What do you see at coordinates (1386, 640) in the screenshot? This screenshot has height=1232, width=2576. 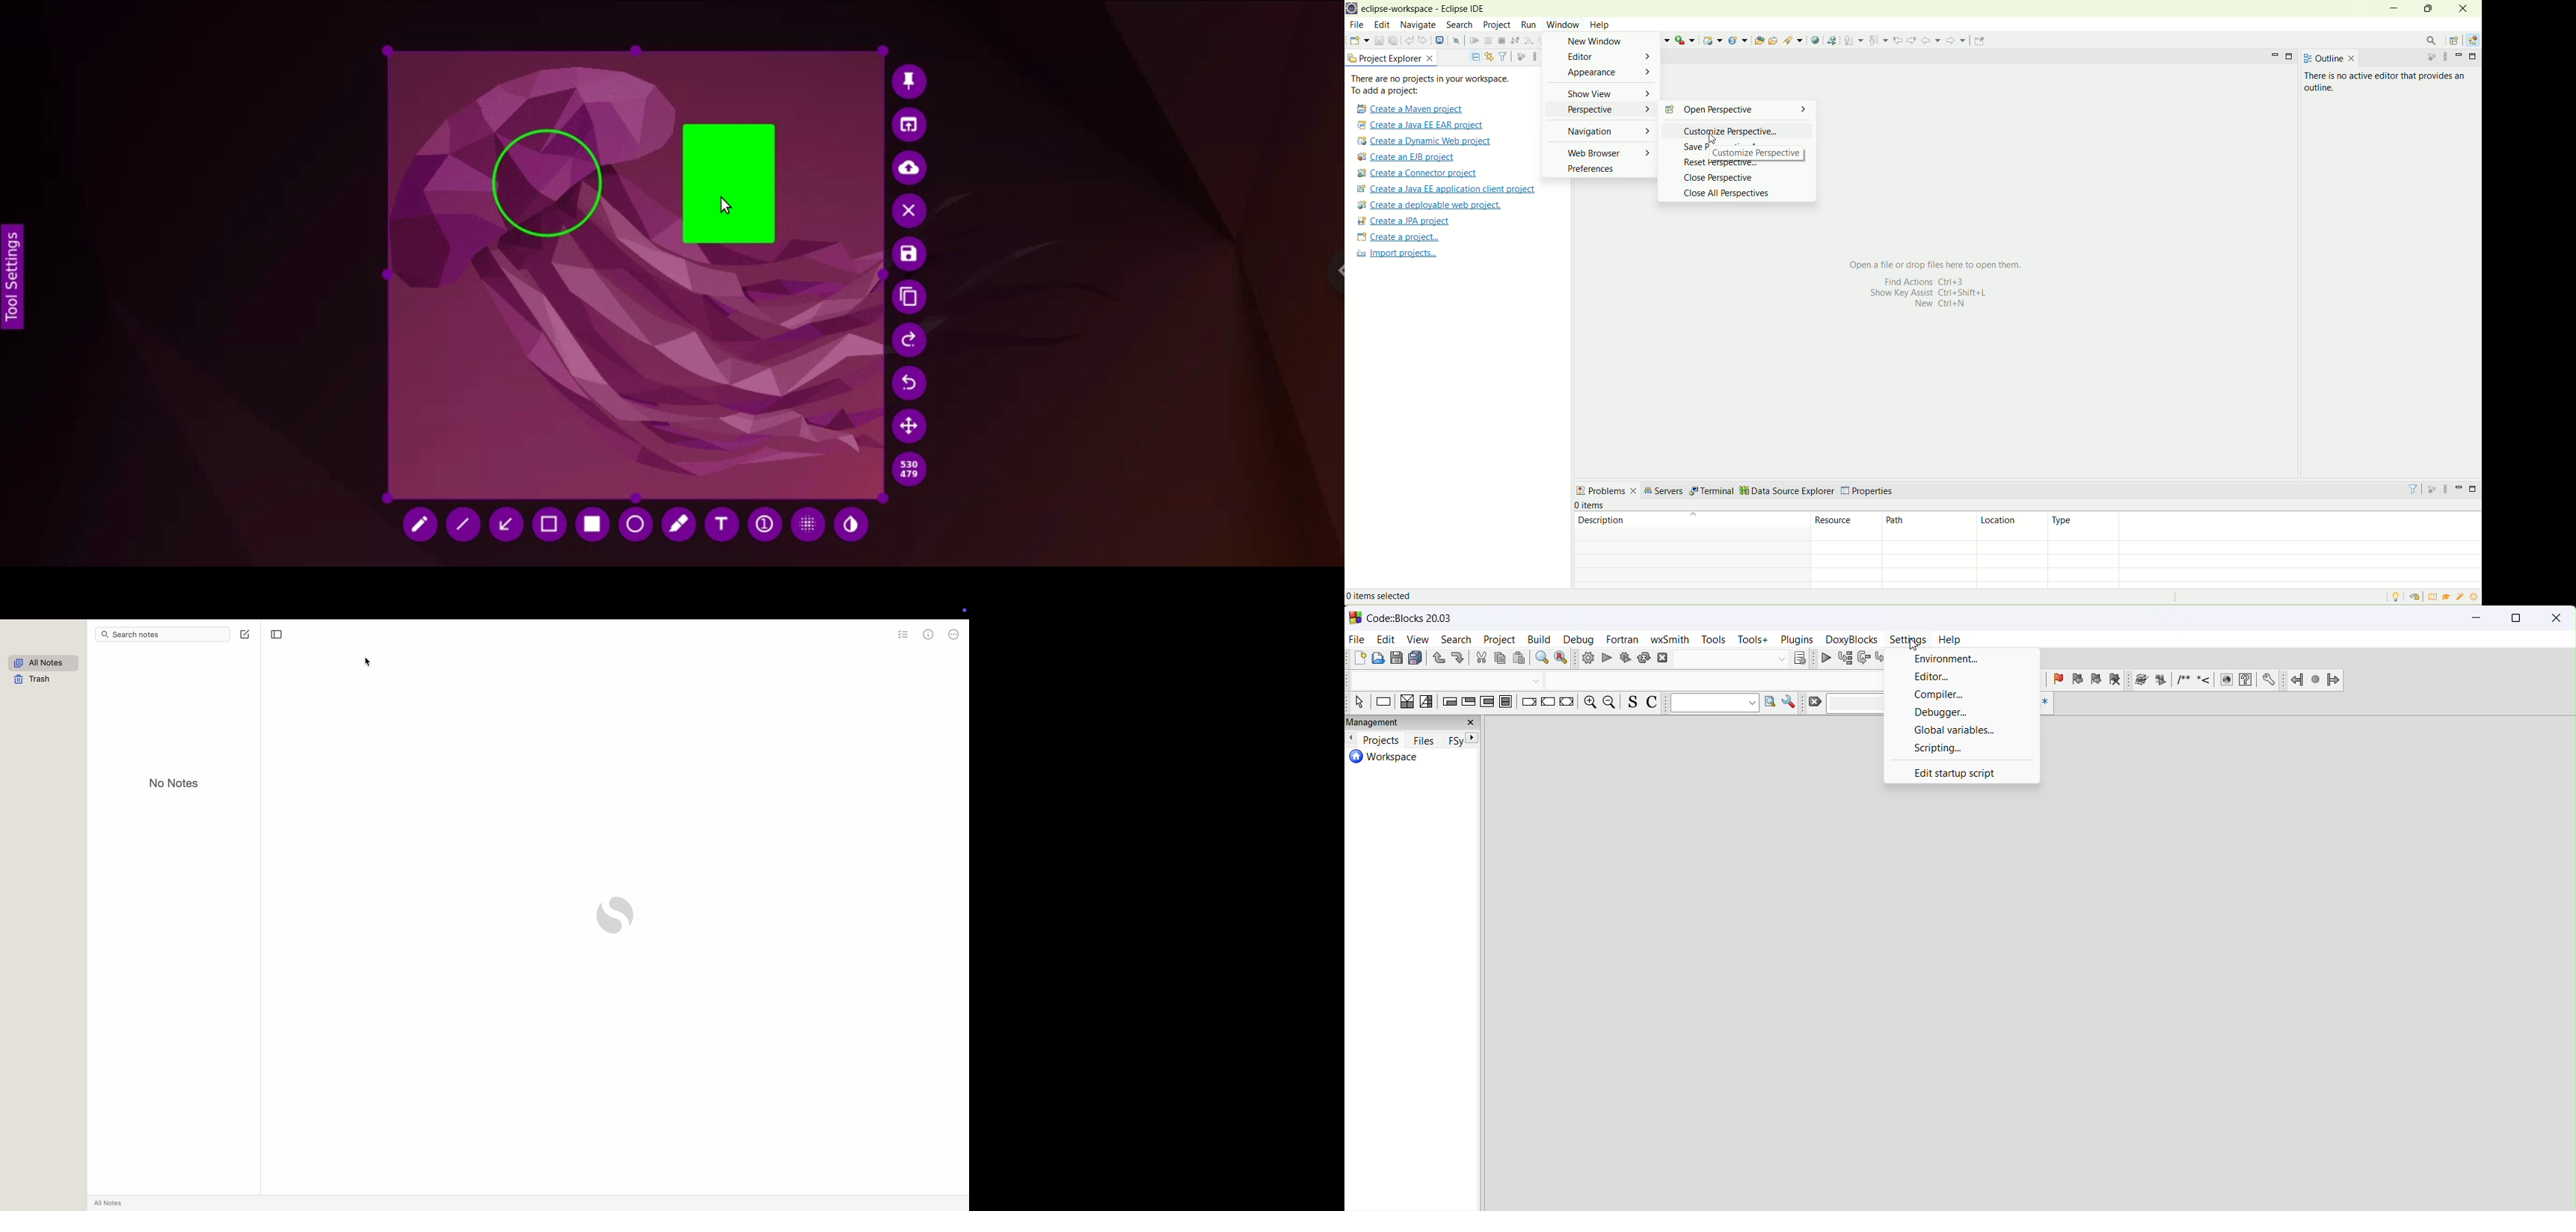 I see `edit` at bounding box center [1386, 640].